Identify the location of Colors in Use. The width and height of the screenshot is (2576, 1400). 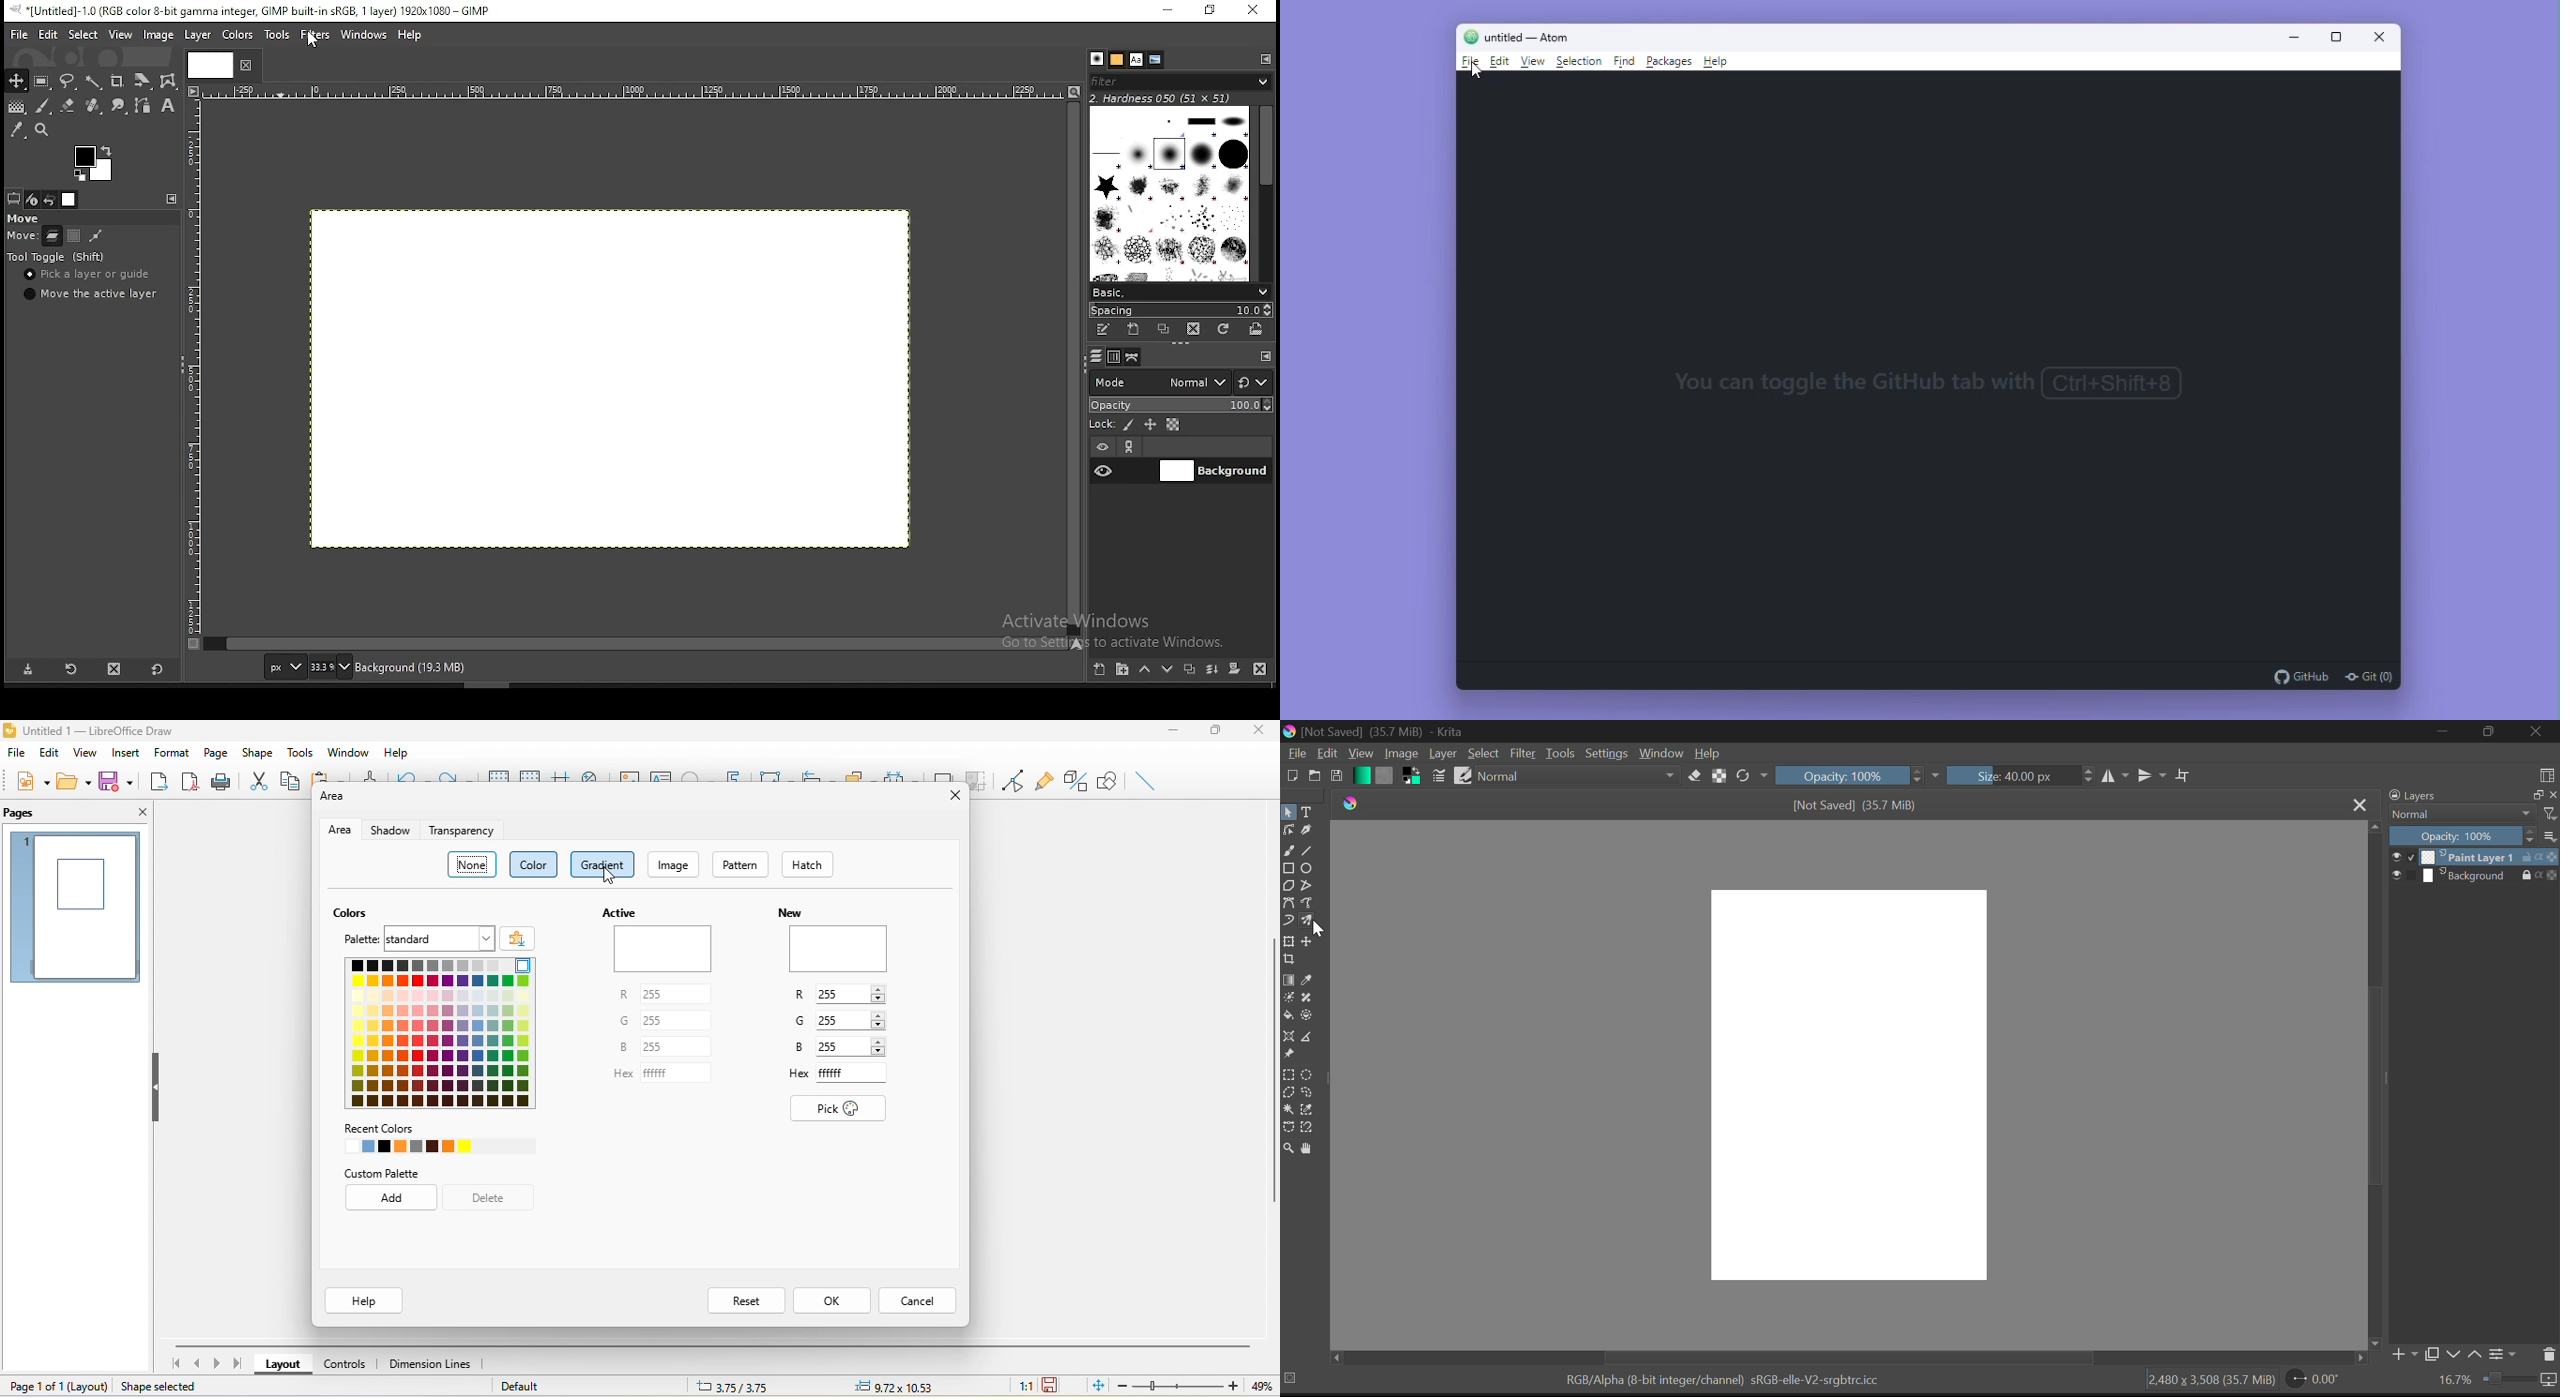
(1411, 775).